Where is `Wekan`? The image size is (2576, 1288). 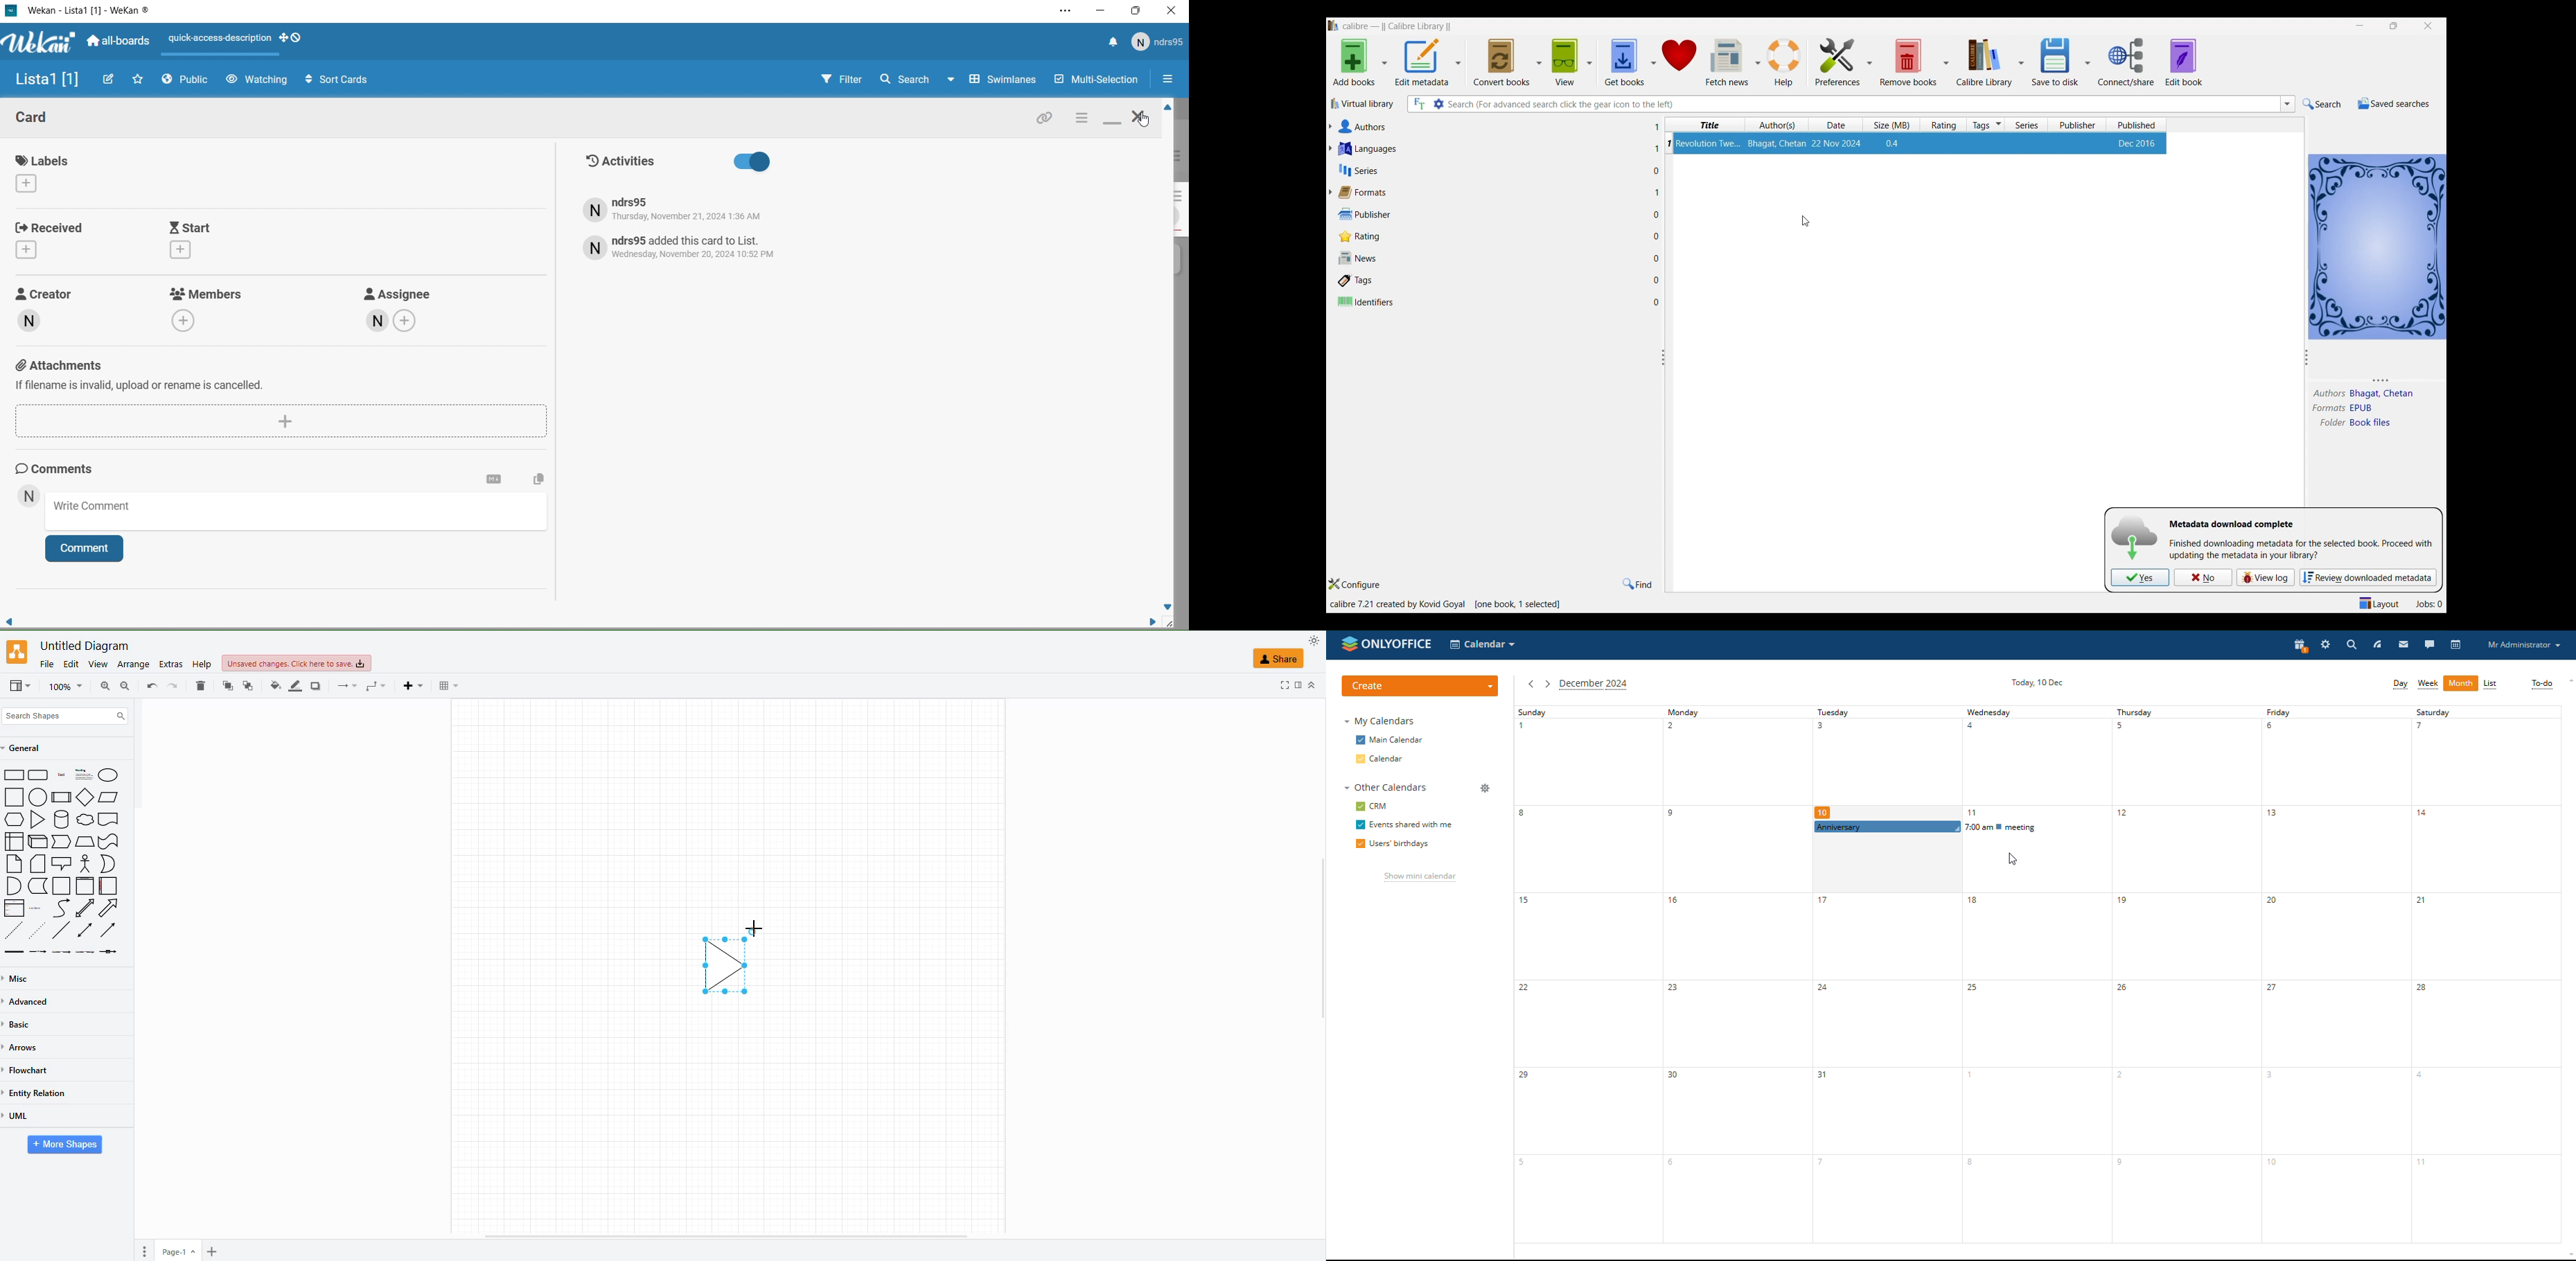 Wekan is located at coordinates (89, 11).